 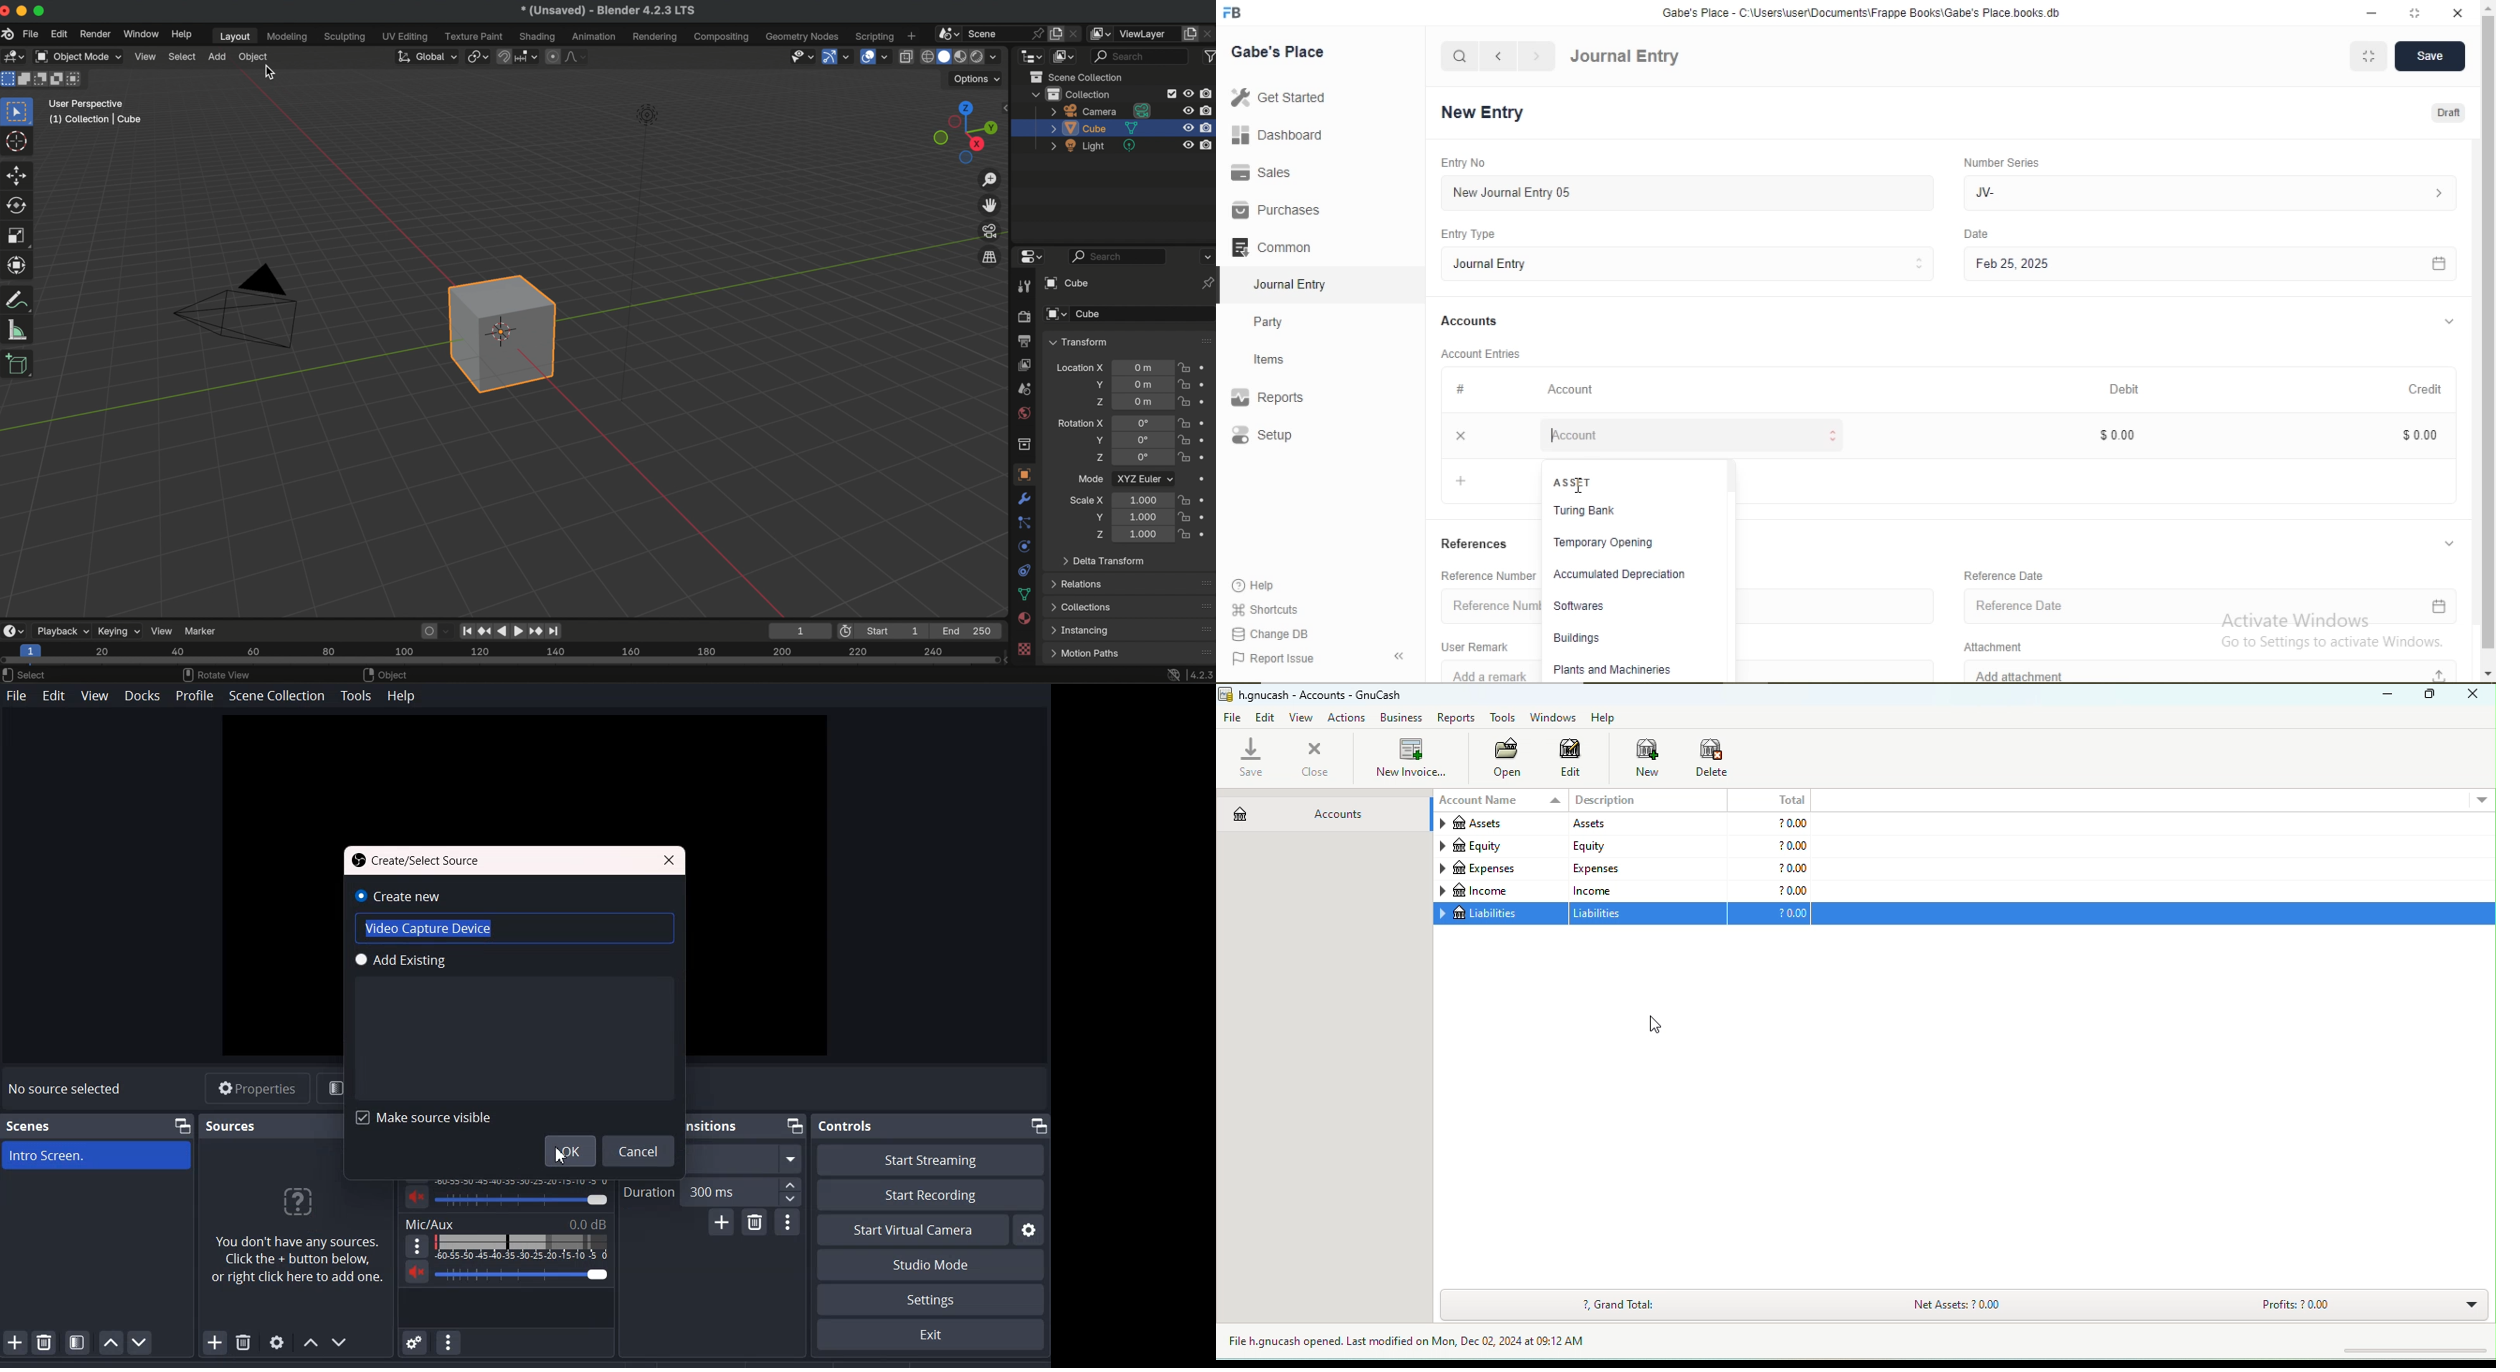 What do you see at coordinates (145, 56) in the screenshot?
I see `view` at bounding box center [145, 56].